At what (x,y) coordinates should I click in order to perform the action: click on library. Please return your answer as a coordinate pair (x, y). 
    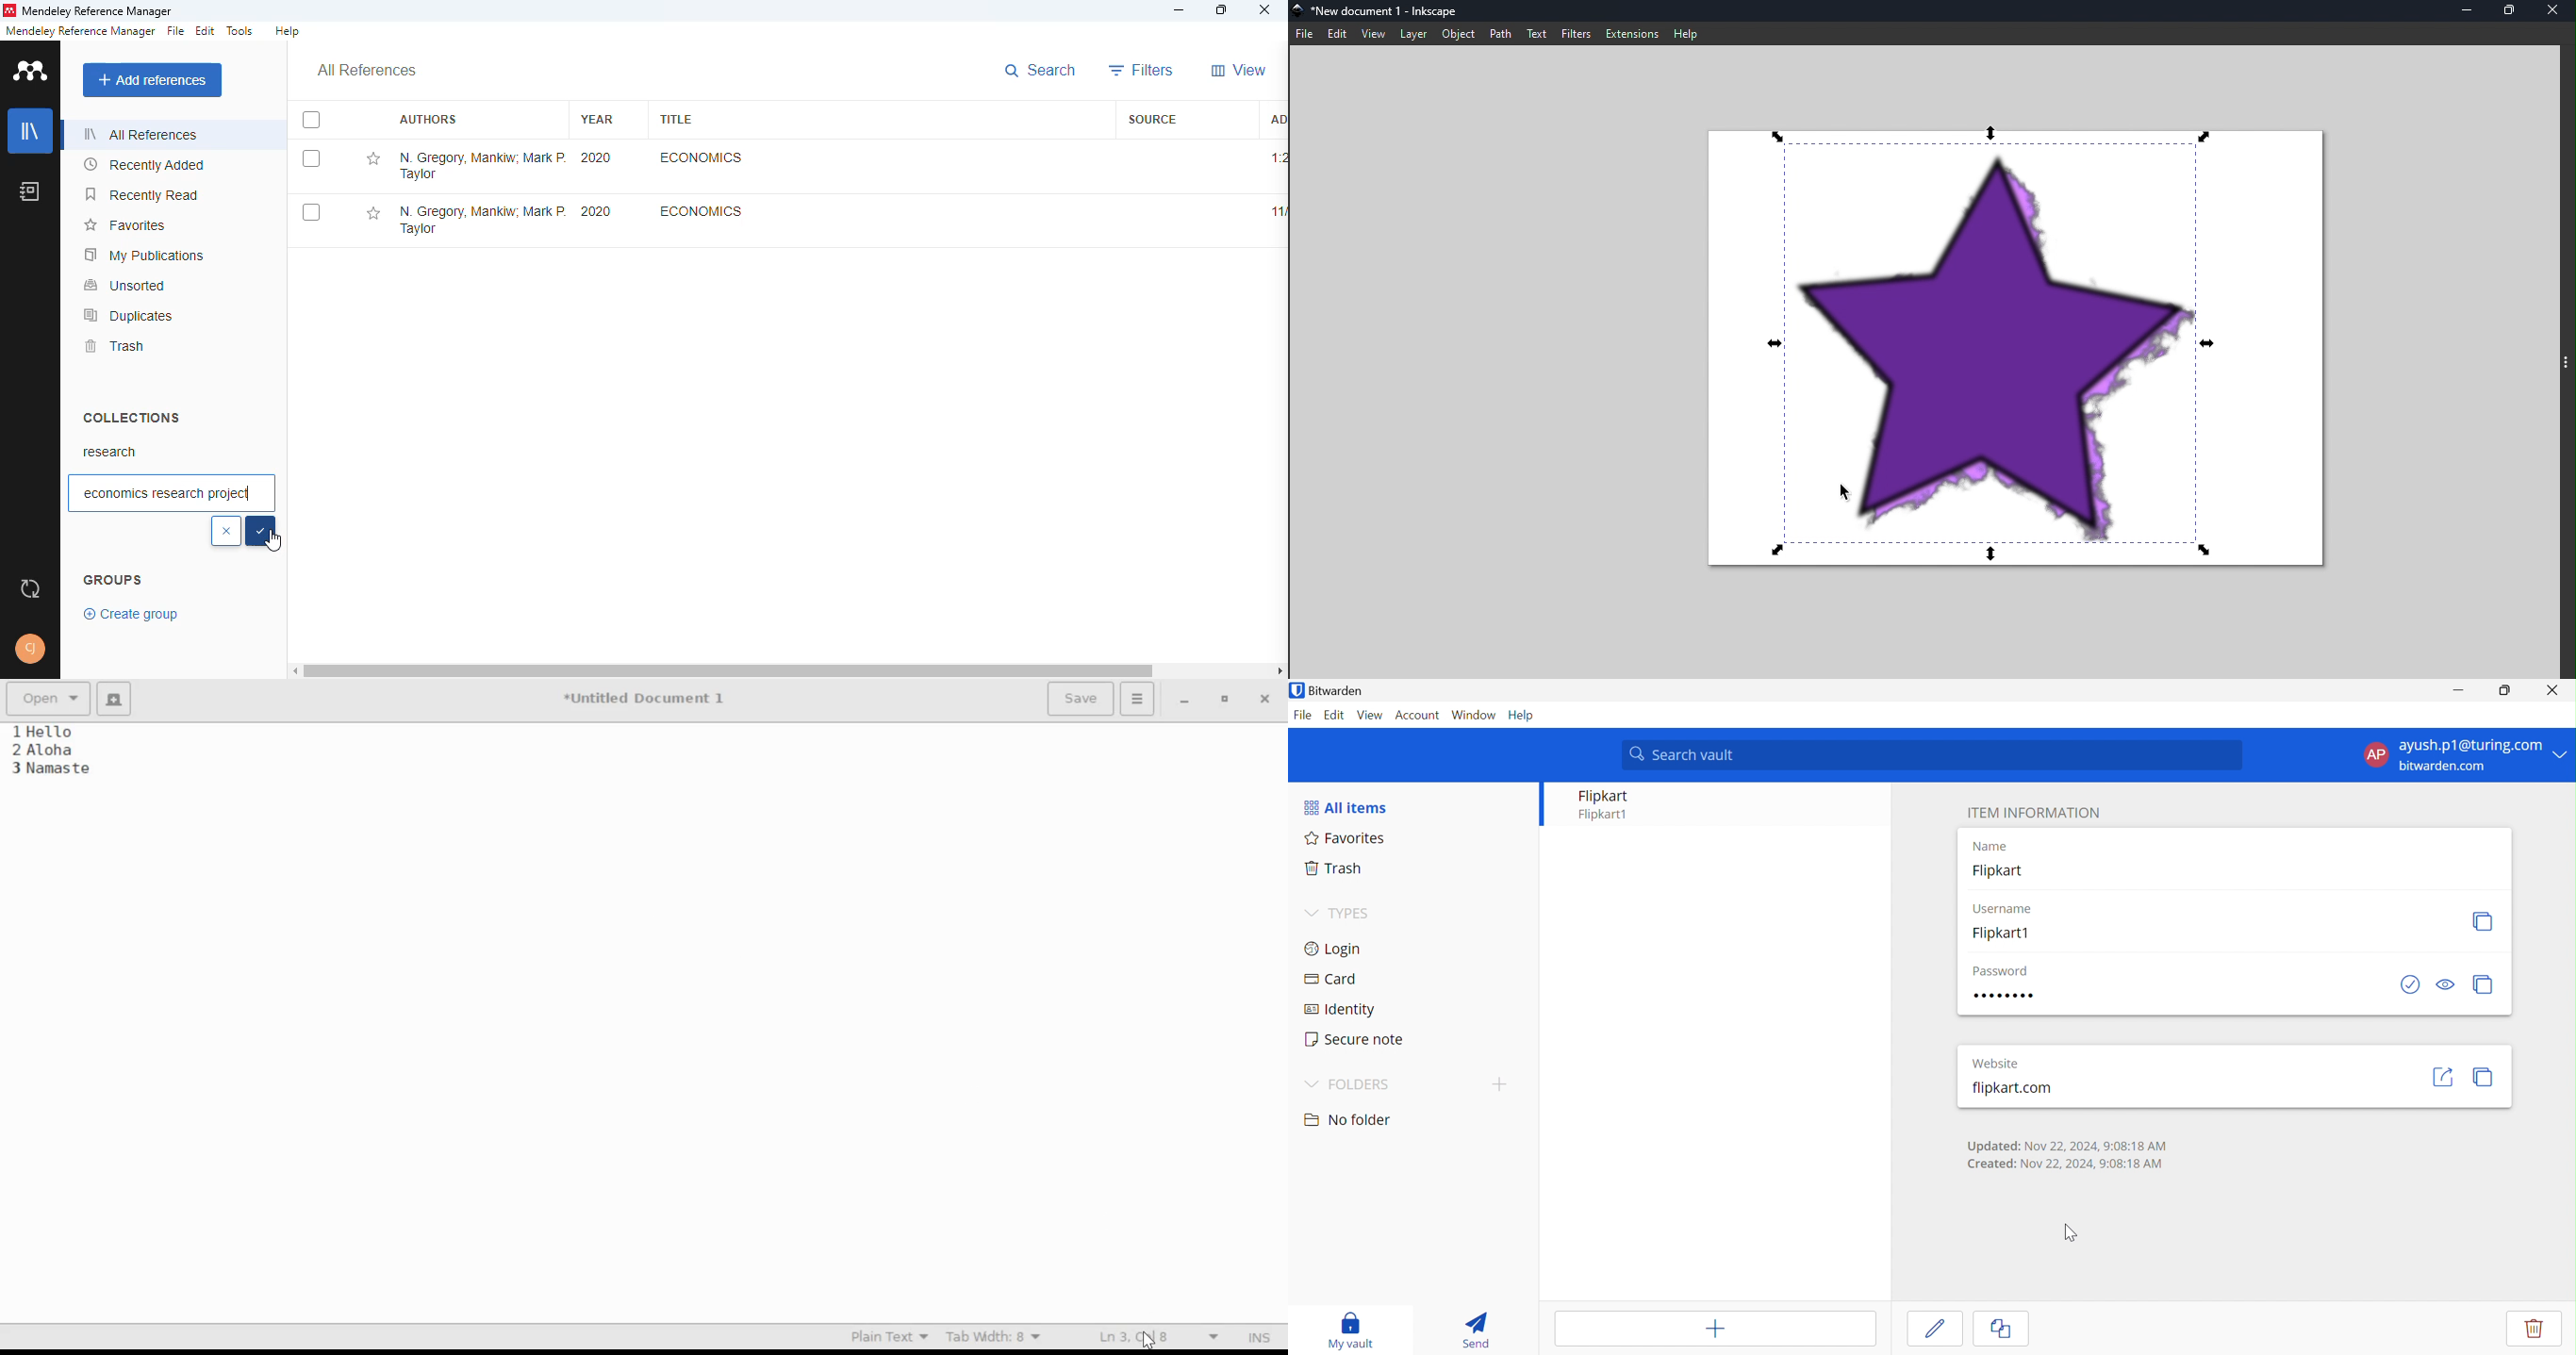
    Looking at the image, I should click on (31, 131).